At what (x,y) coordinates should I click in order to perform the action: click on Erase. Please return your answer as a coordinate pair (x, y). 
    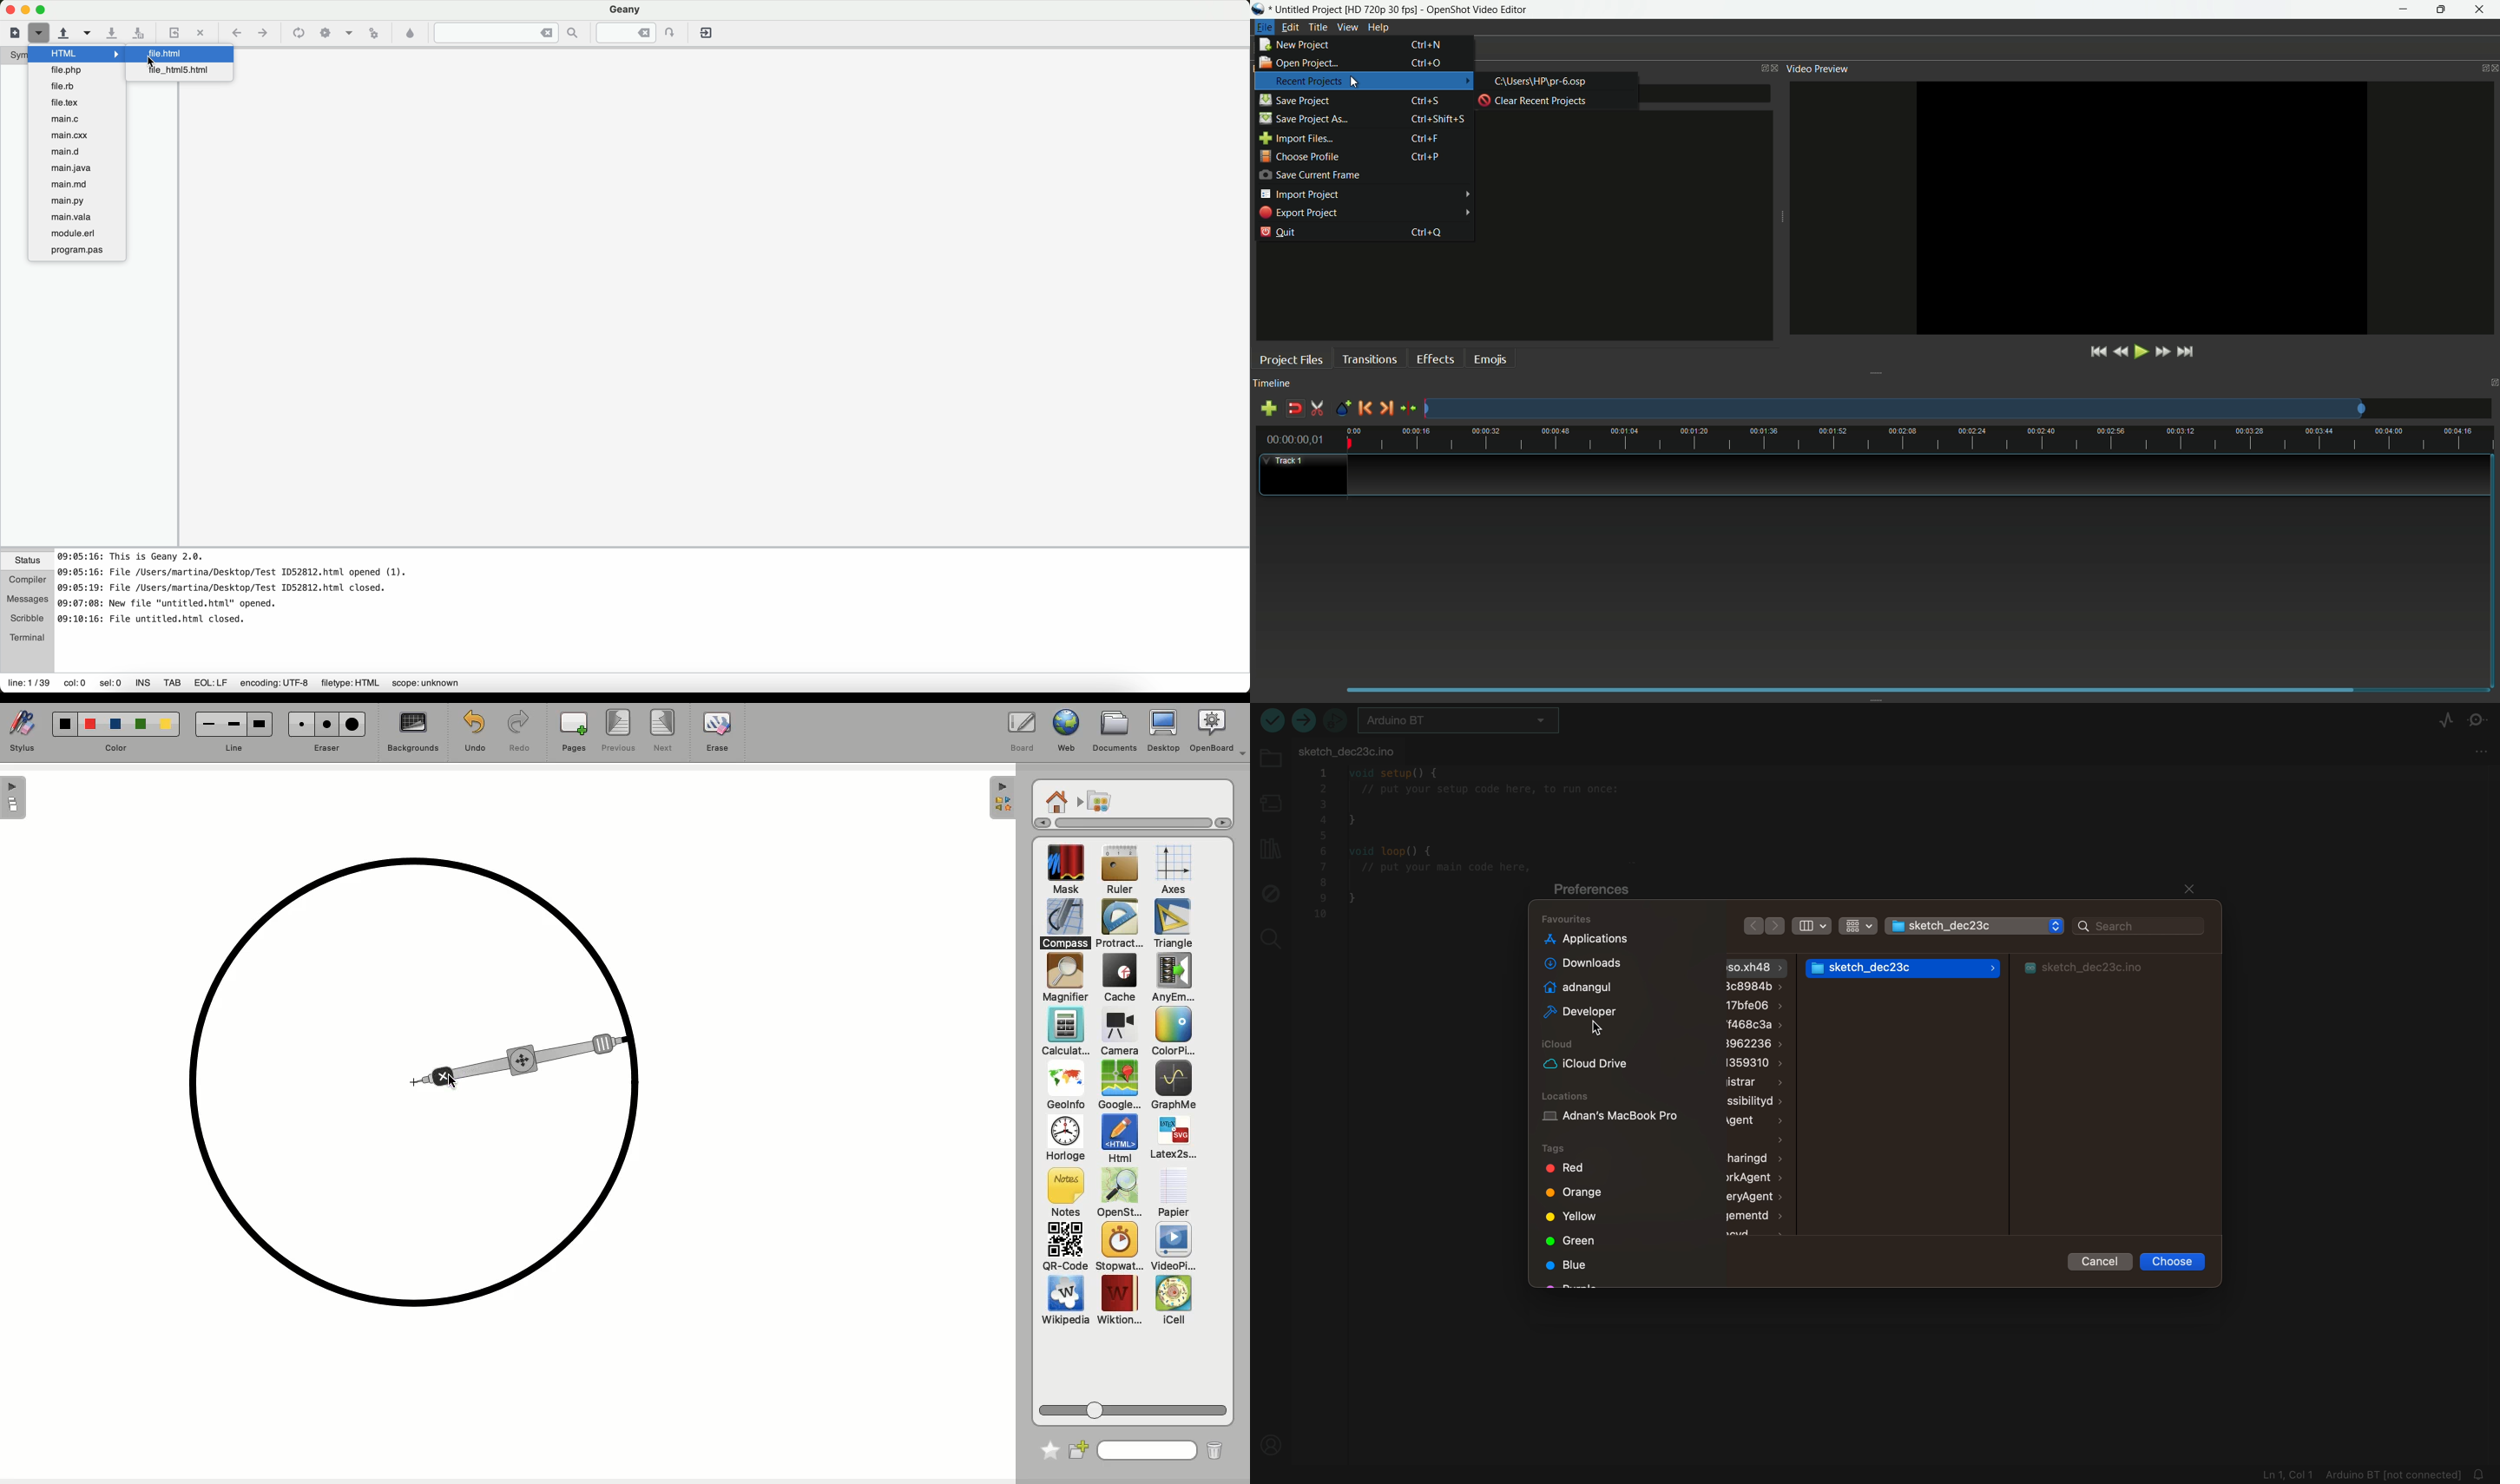
    Looking at the image, I should click on (716, 731).